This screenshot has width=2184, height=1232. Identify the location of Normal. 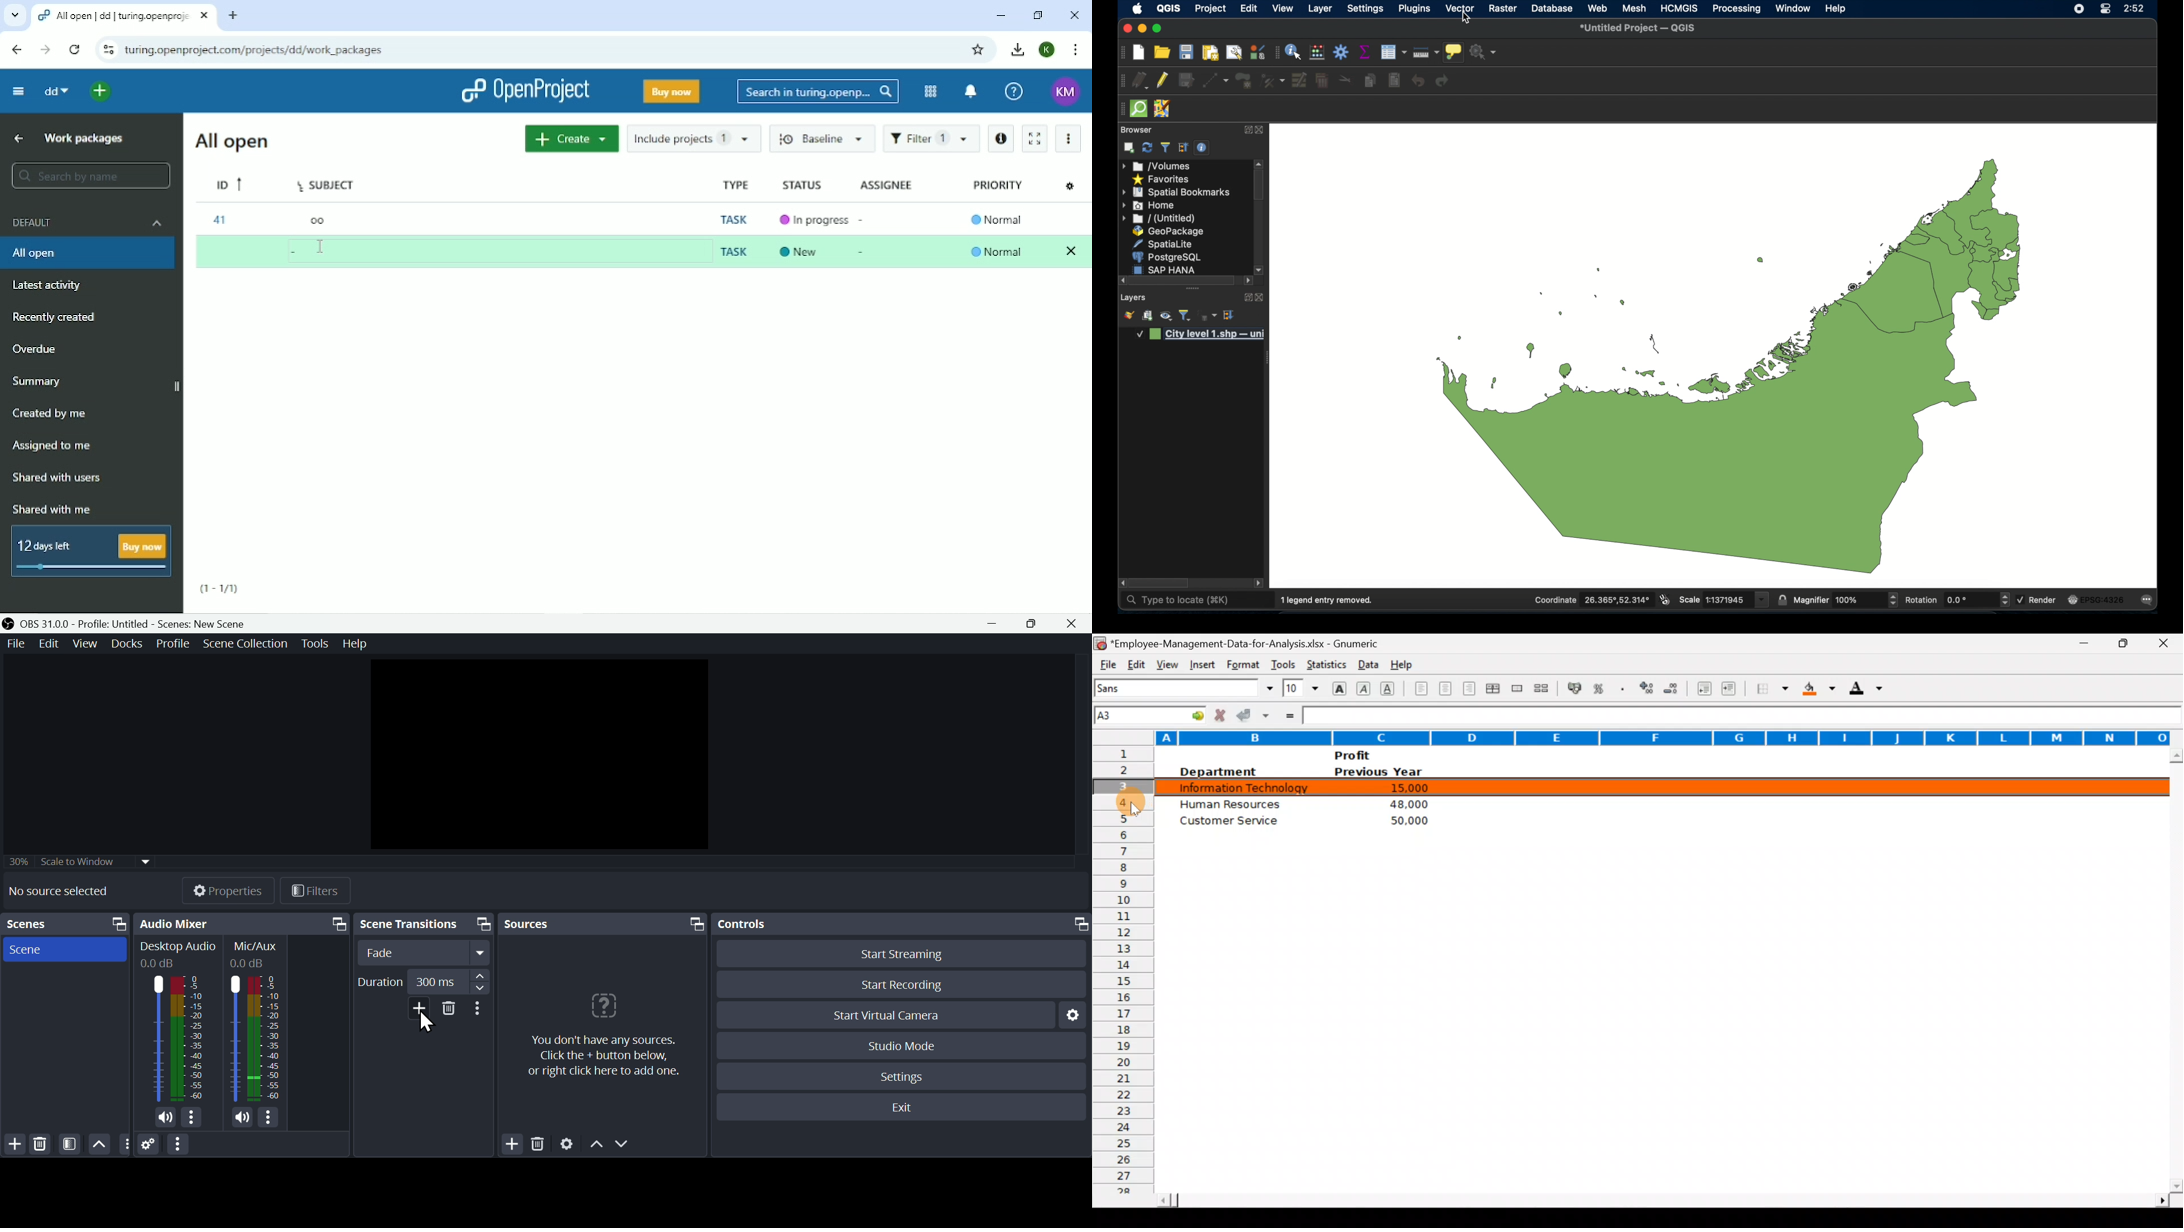
(998, 251).